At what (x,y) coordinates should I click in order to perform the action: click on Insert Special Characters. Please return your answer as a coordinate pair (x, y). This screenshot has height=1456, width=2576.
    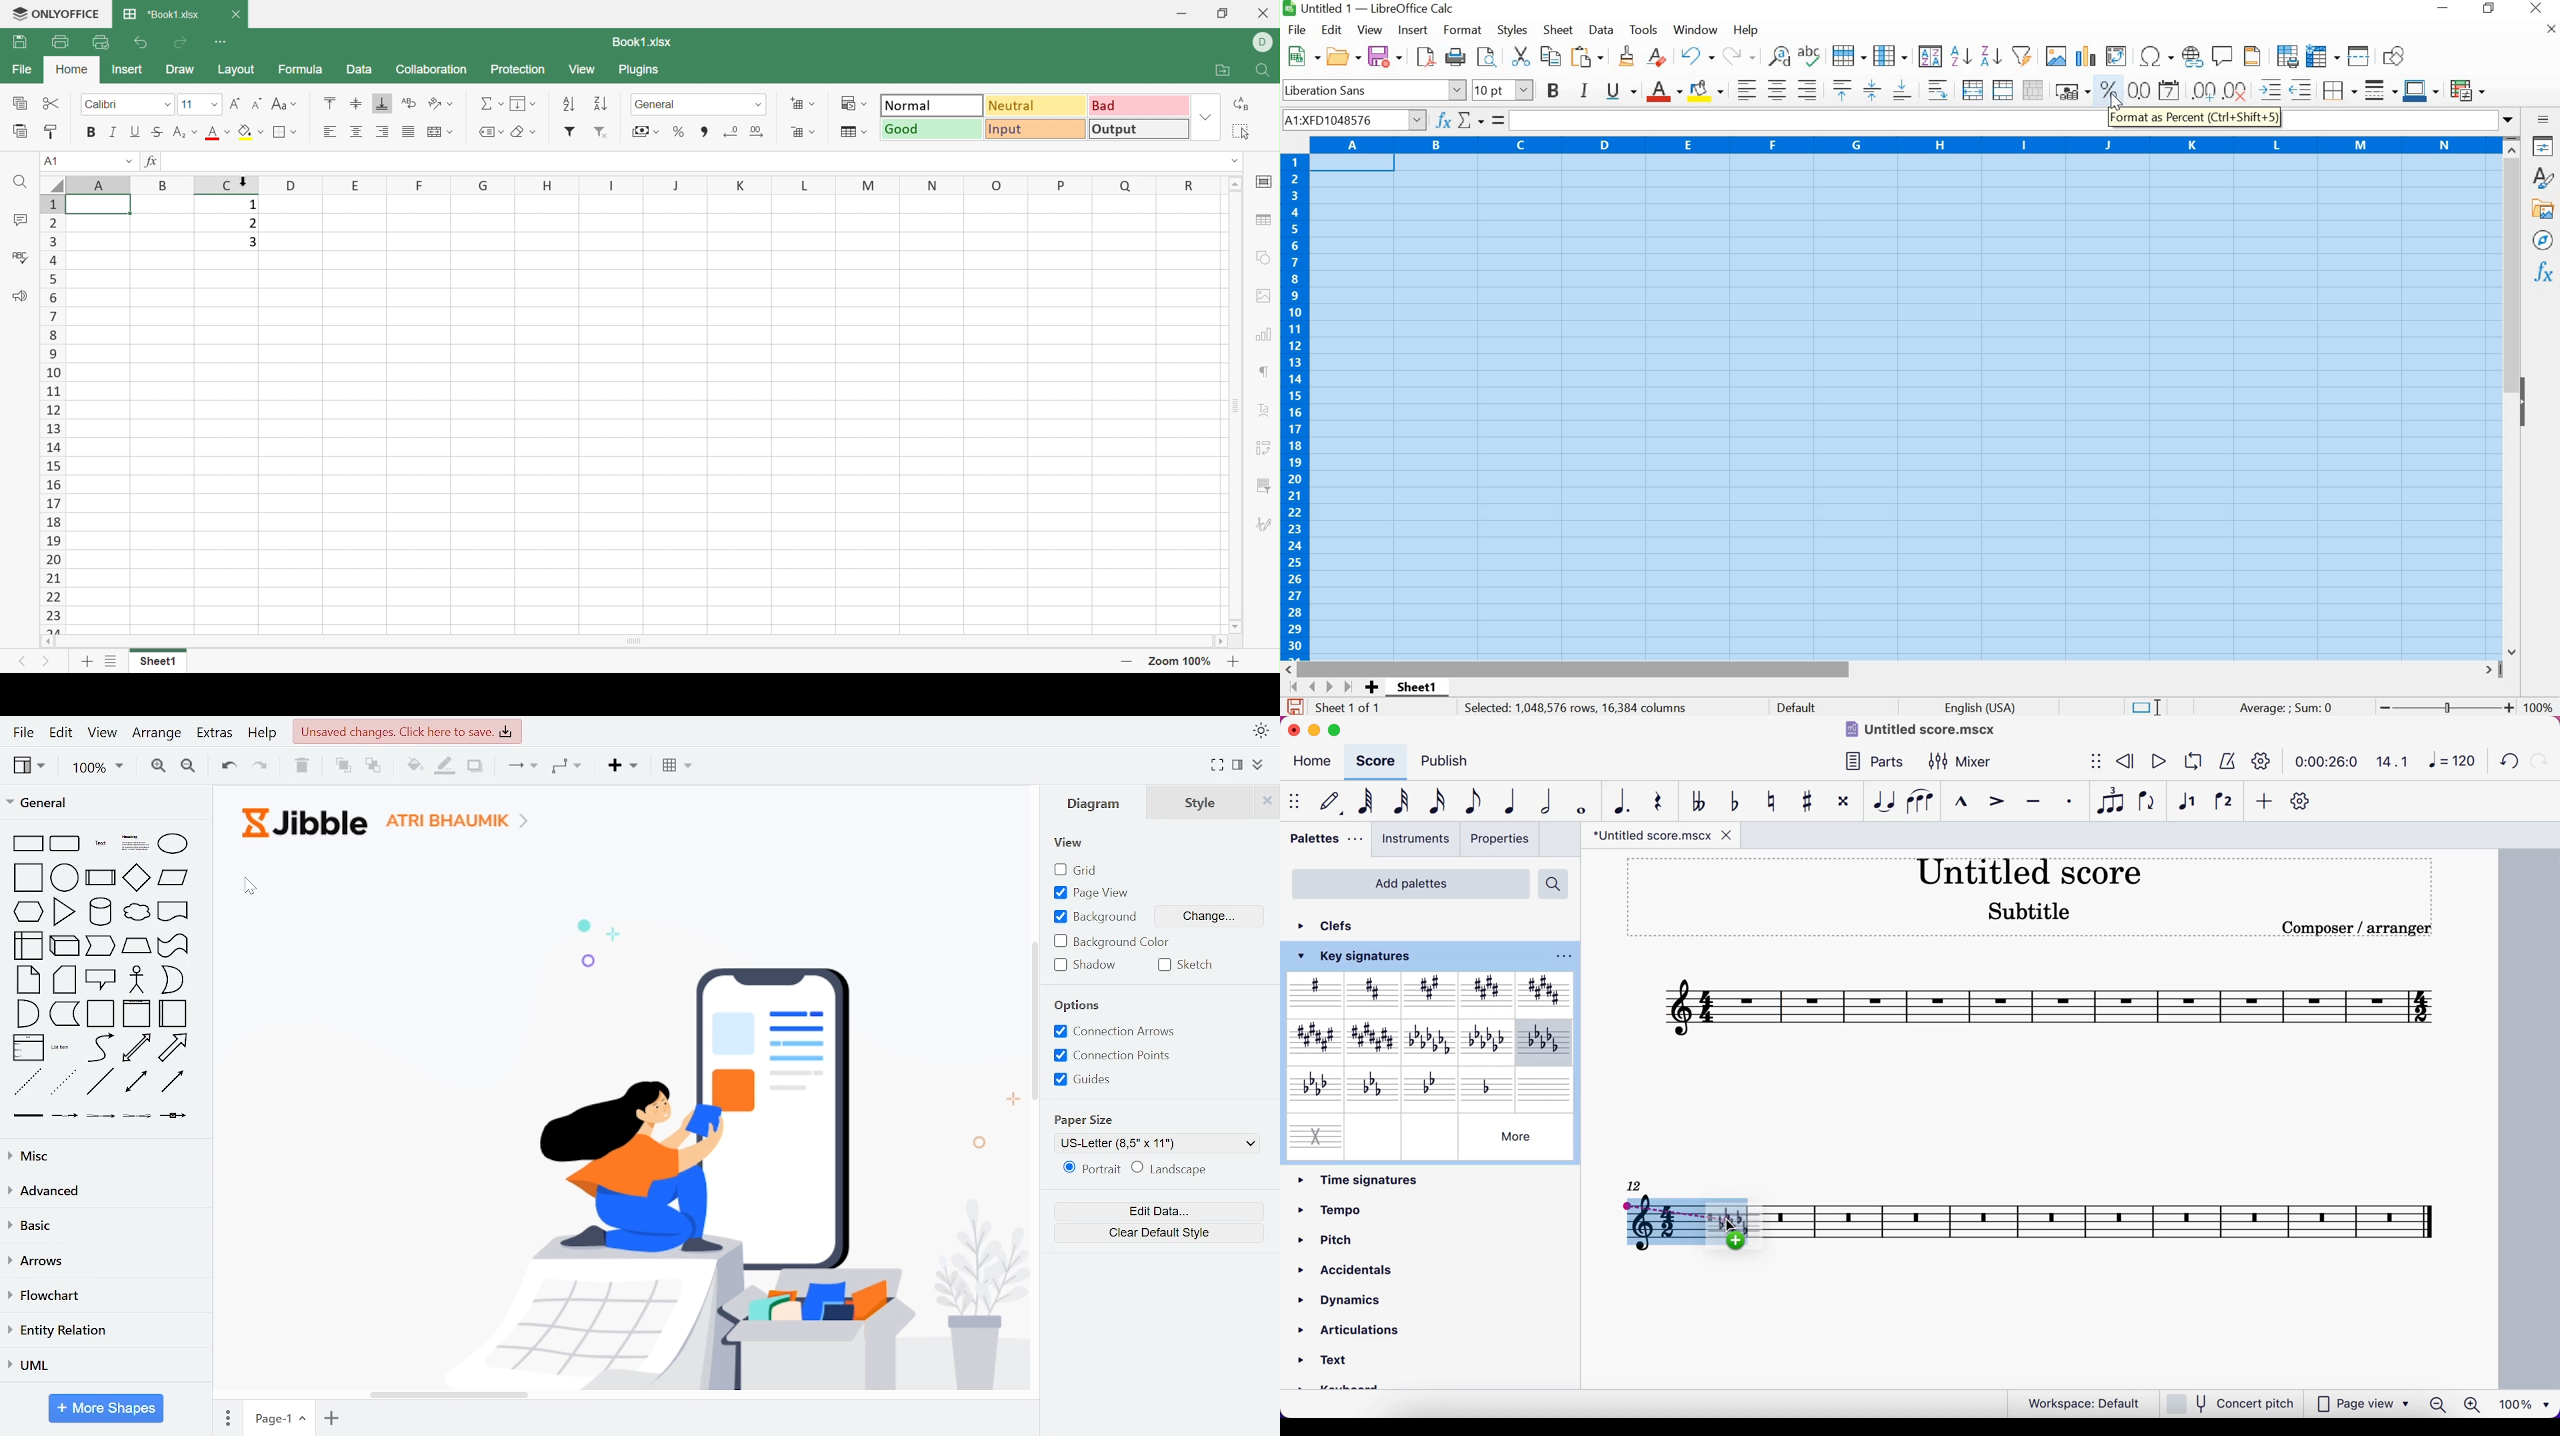
    Looking at the image, I should click on (2155, 54).